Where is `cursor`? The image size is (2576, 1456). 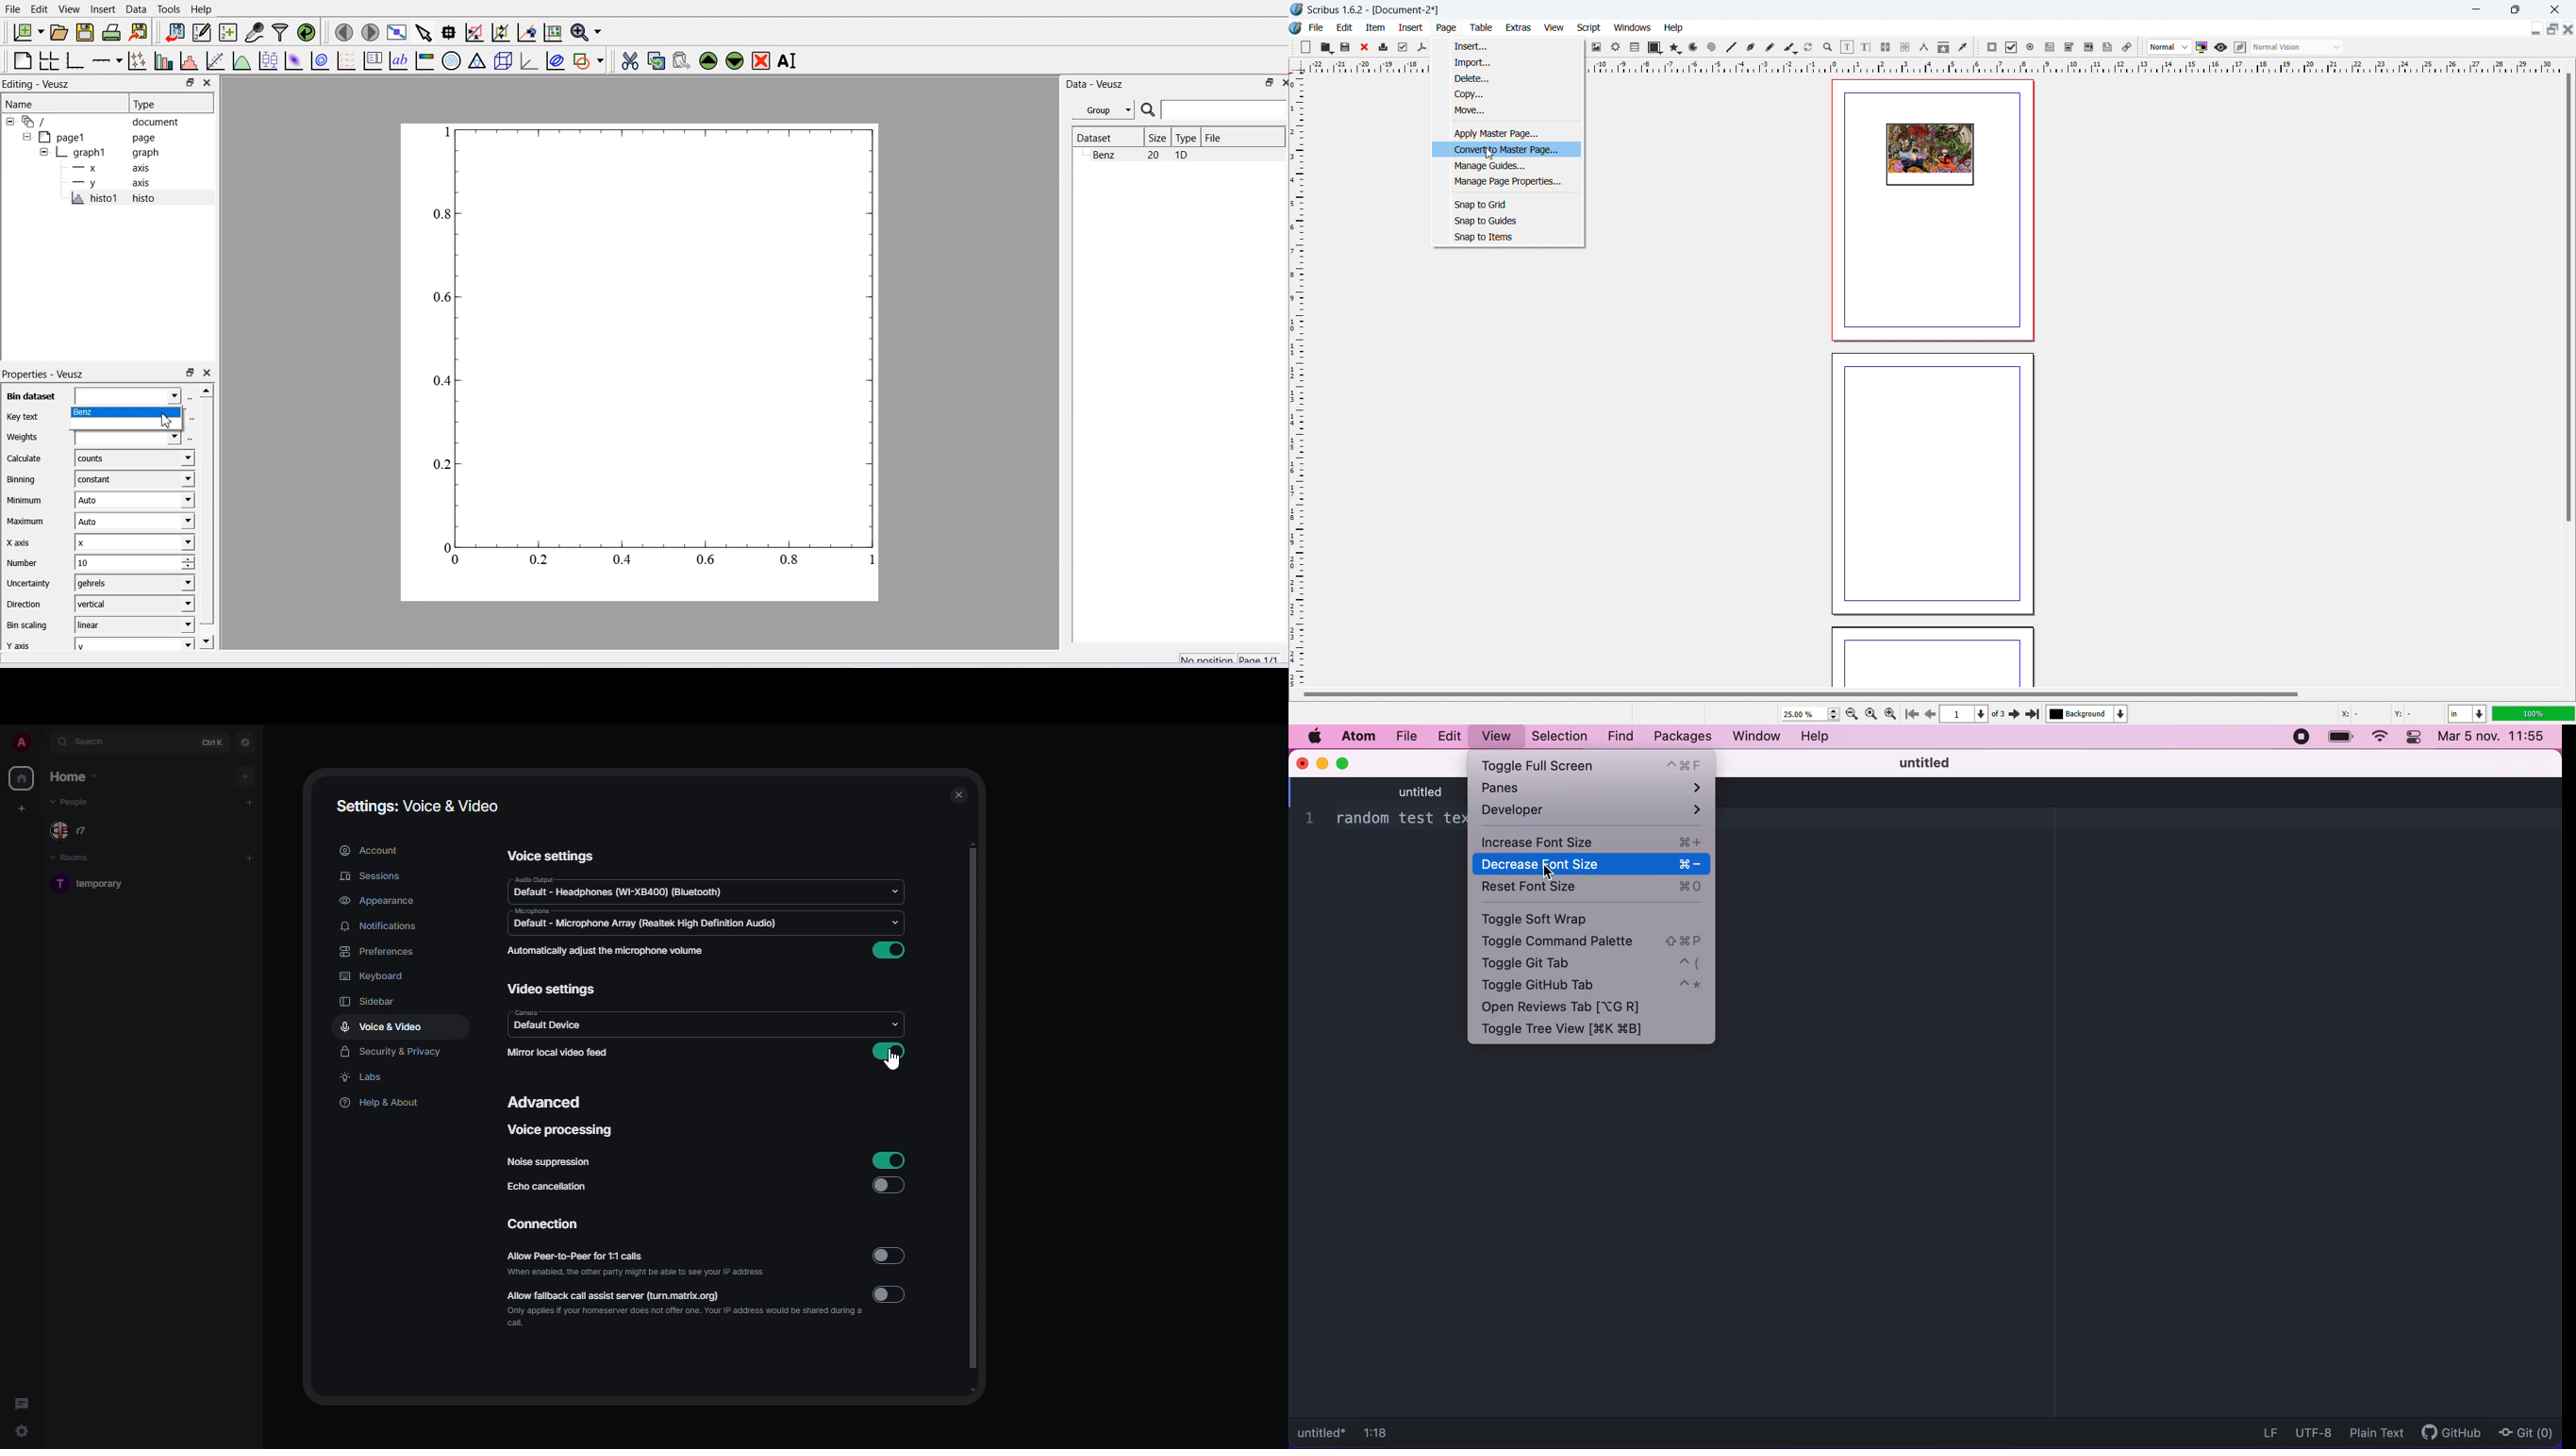 cursor is located at coordinates (1490, 154).